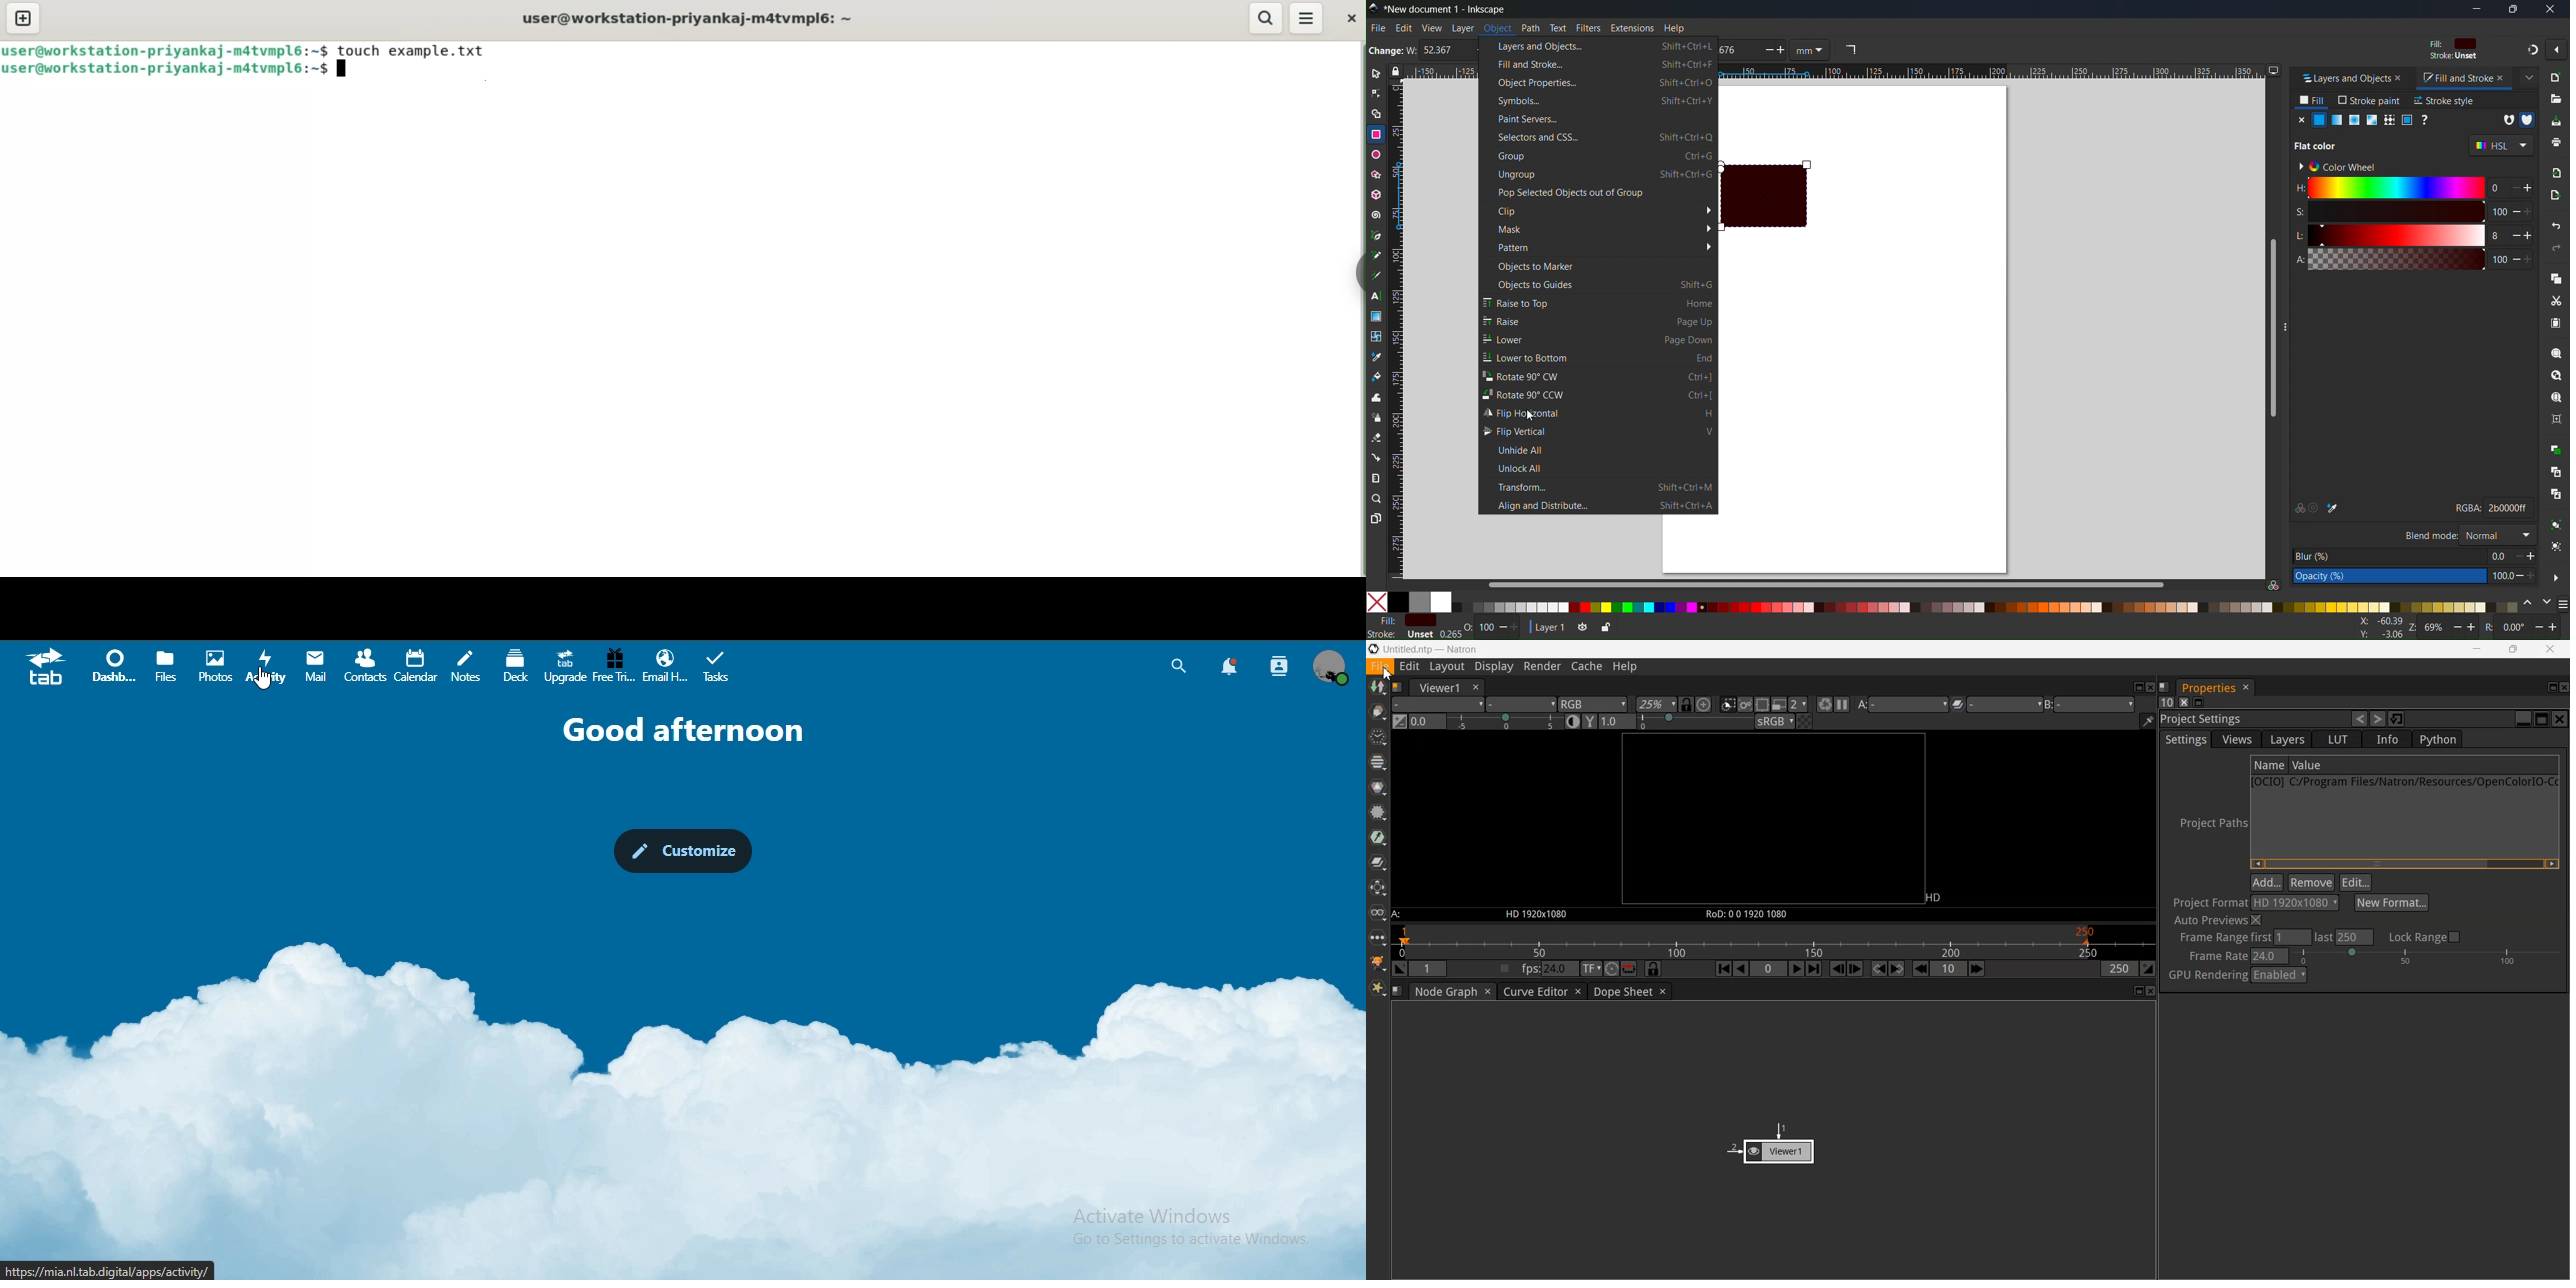 The height and width of the screenshot is (1288, 2576). I want to click on mm , so click(1812, 50).